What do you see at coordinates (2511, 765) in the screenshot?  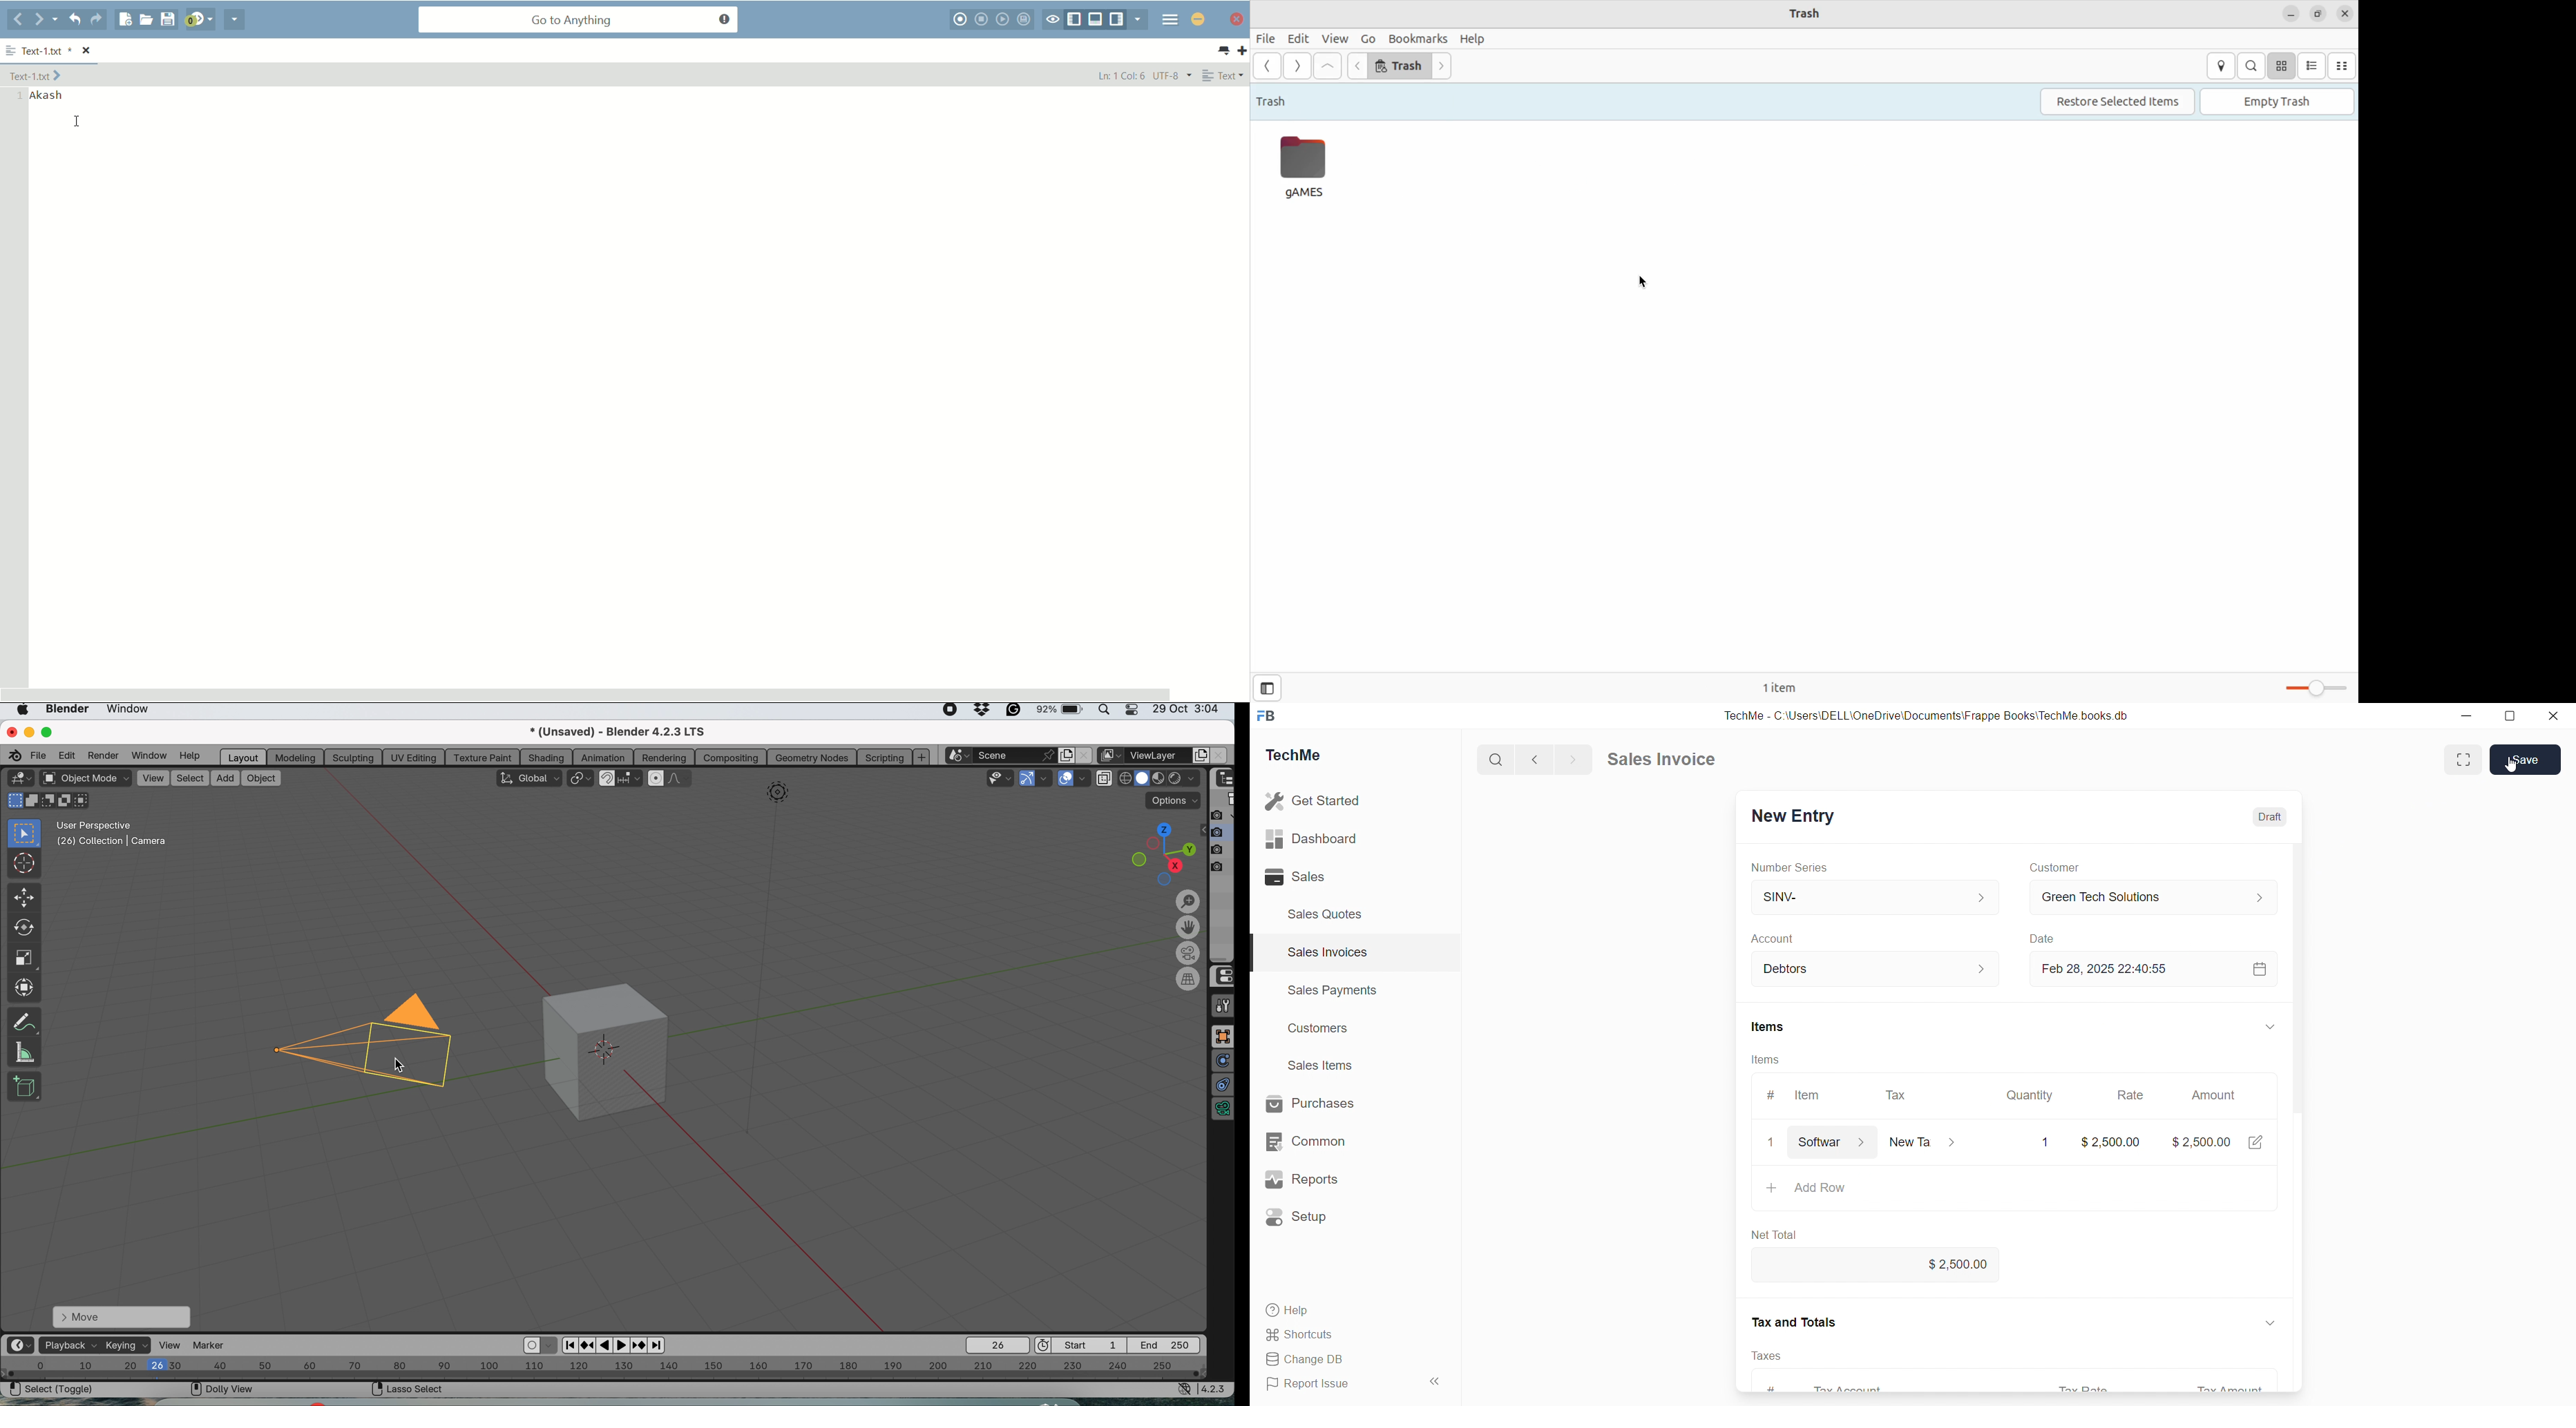 I see `cursor` at bounding box center [2511, 765].